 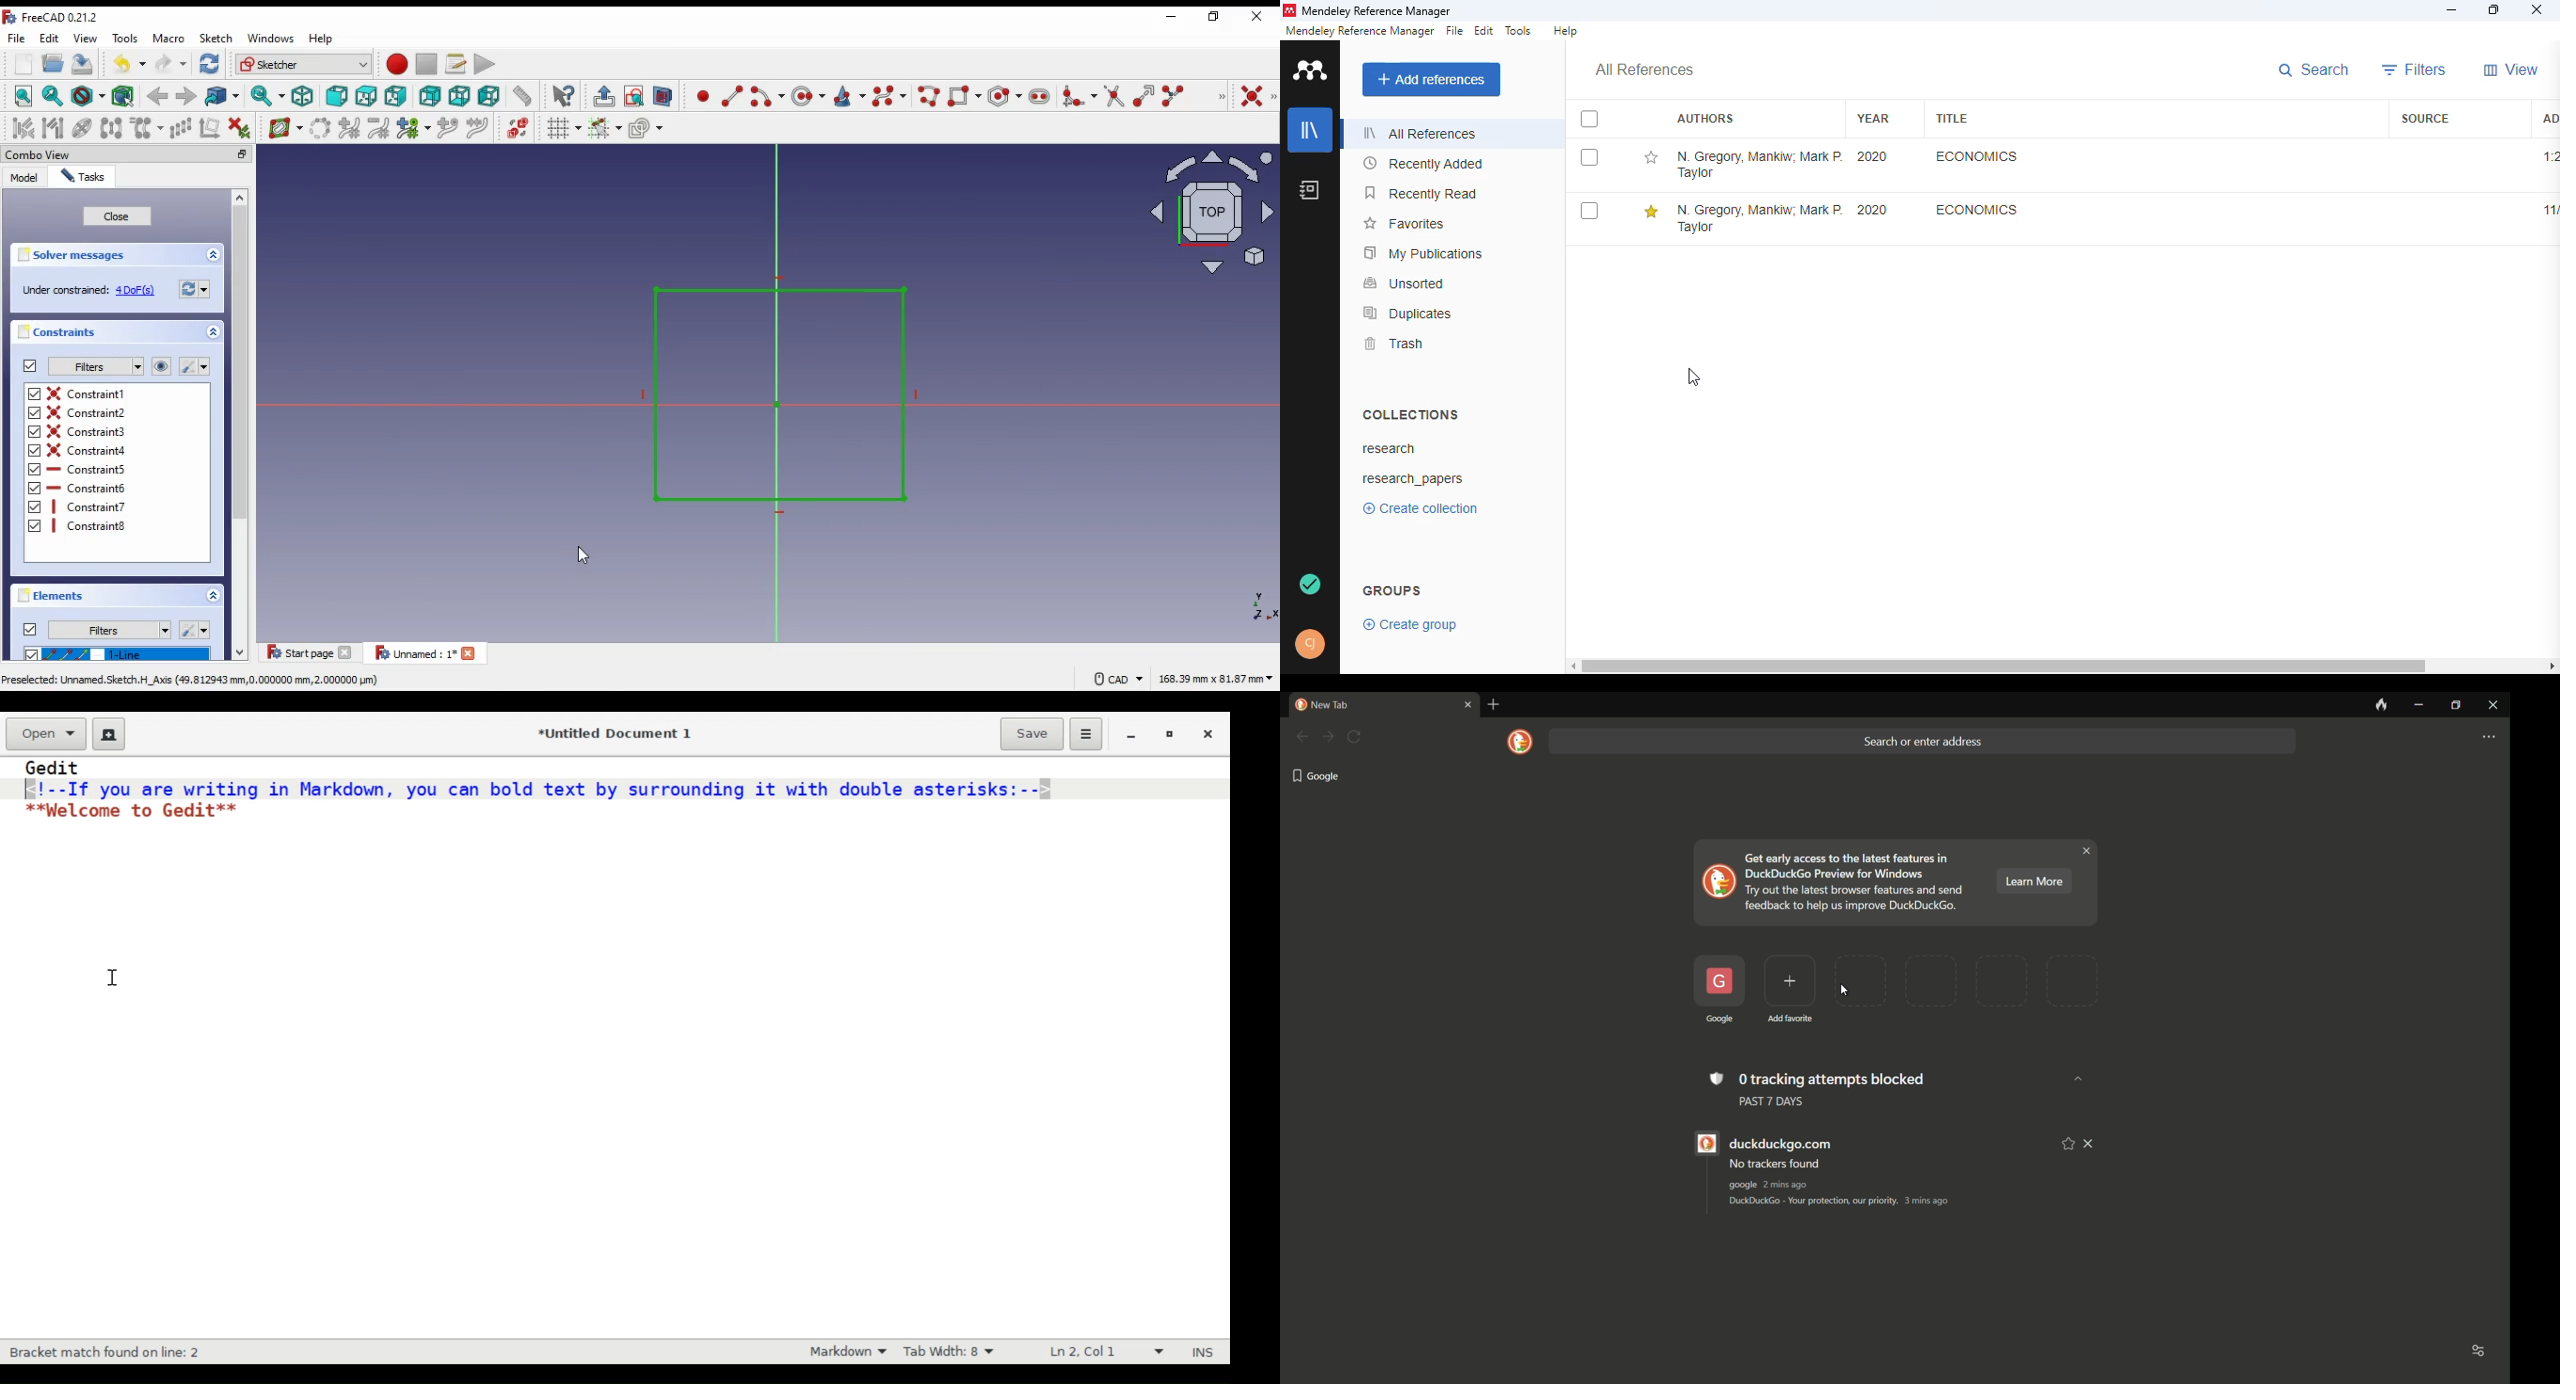 I want to click on record macro, so click(x=396, y=64).